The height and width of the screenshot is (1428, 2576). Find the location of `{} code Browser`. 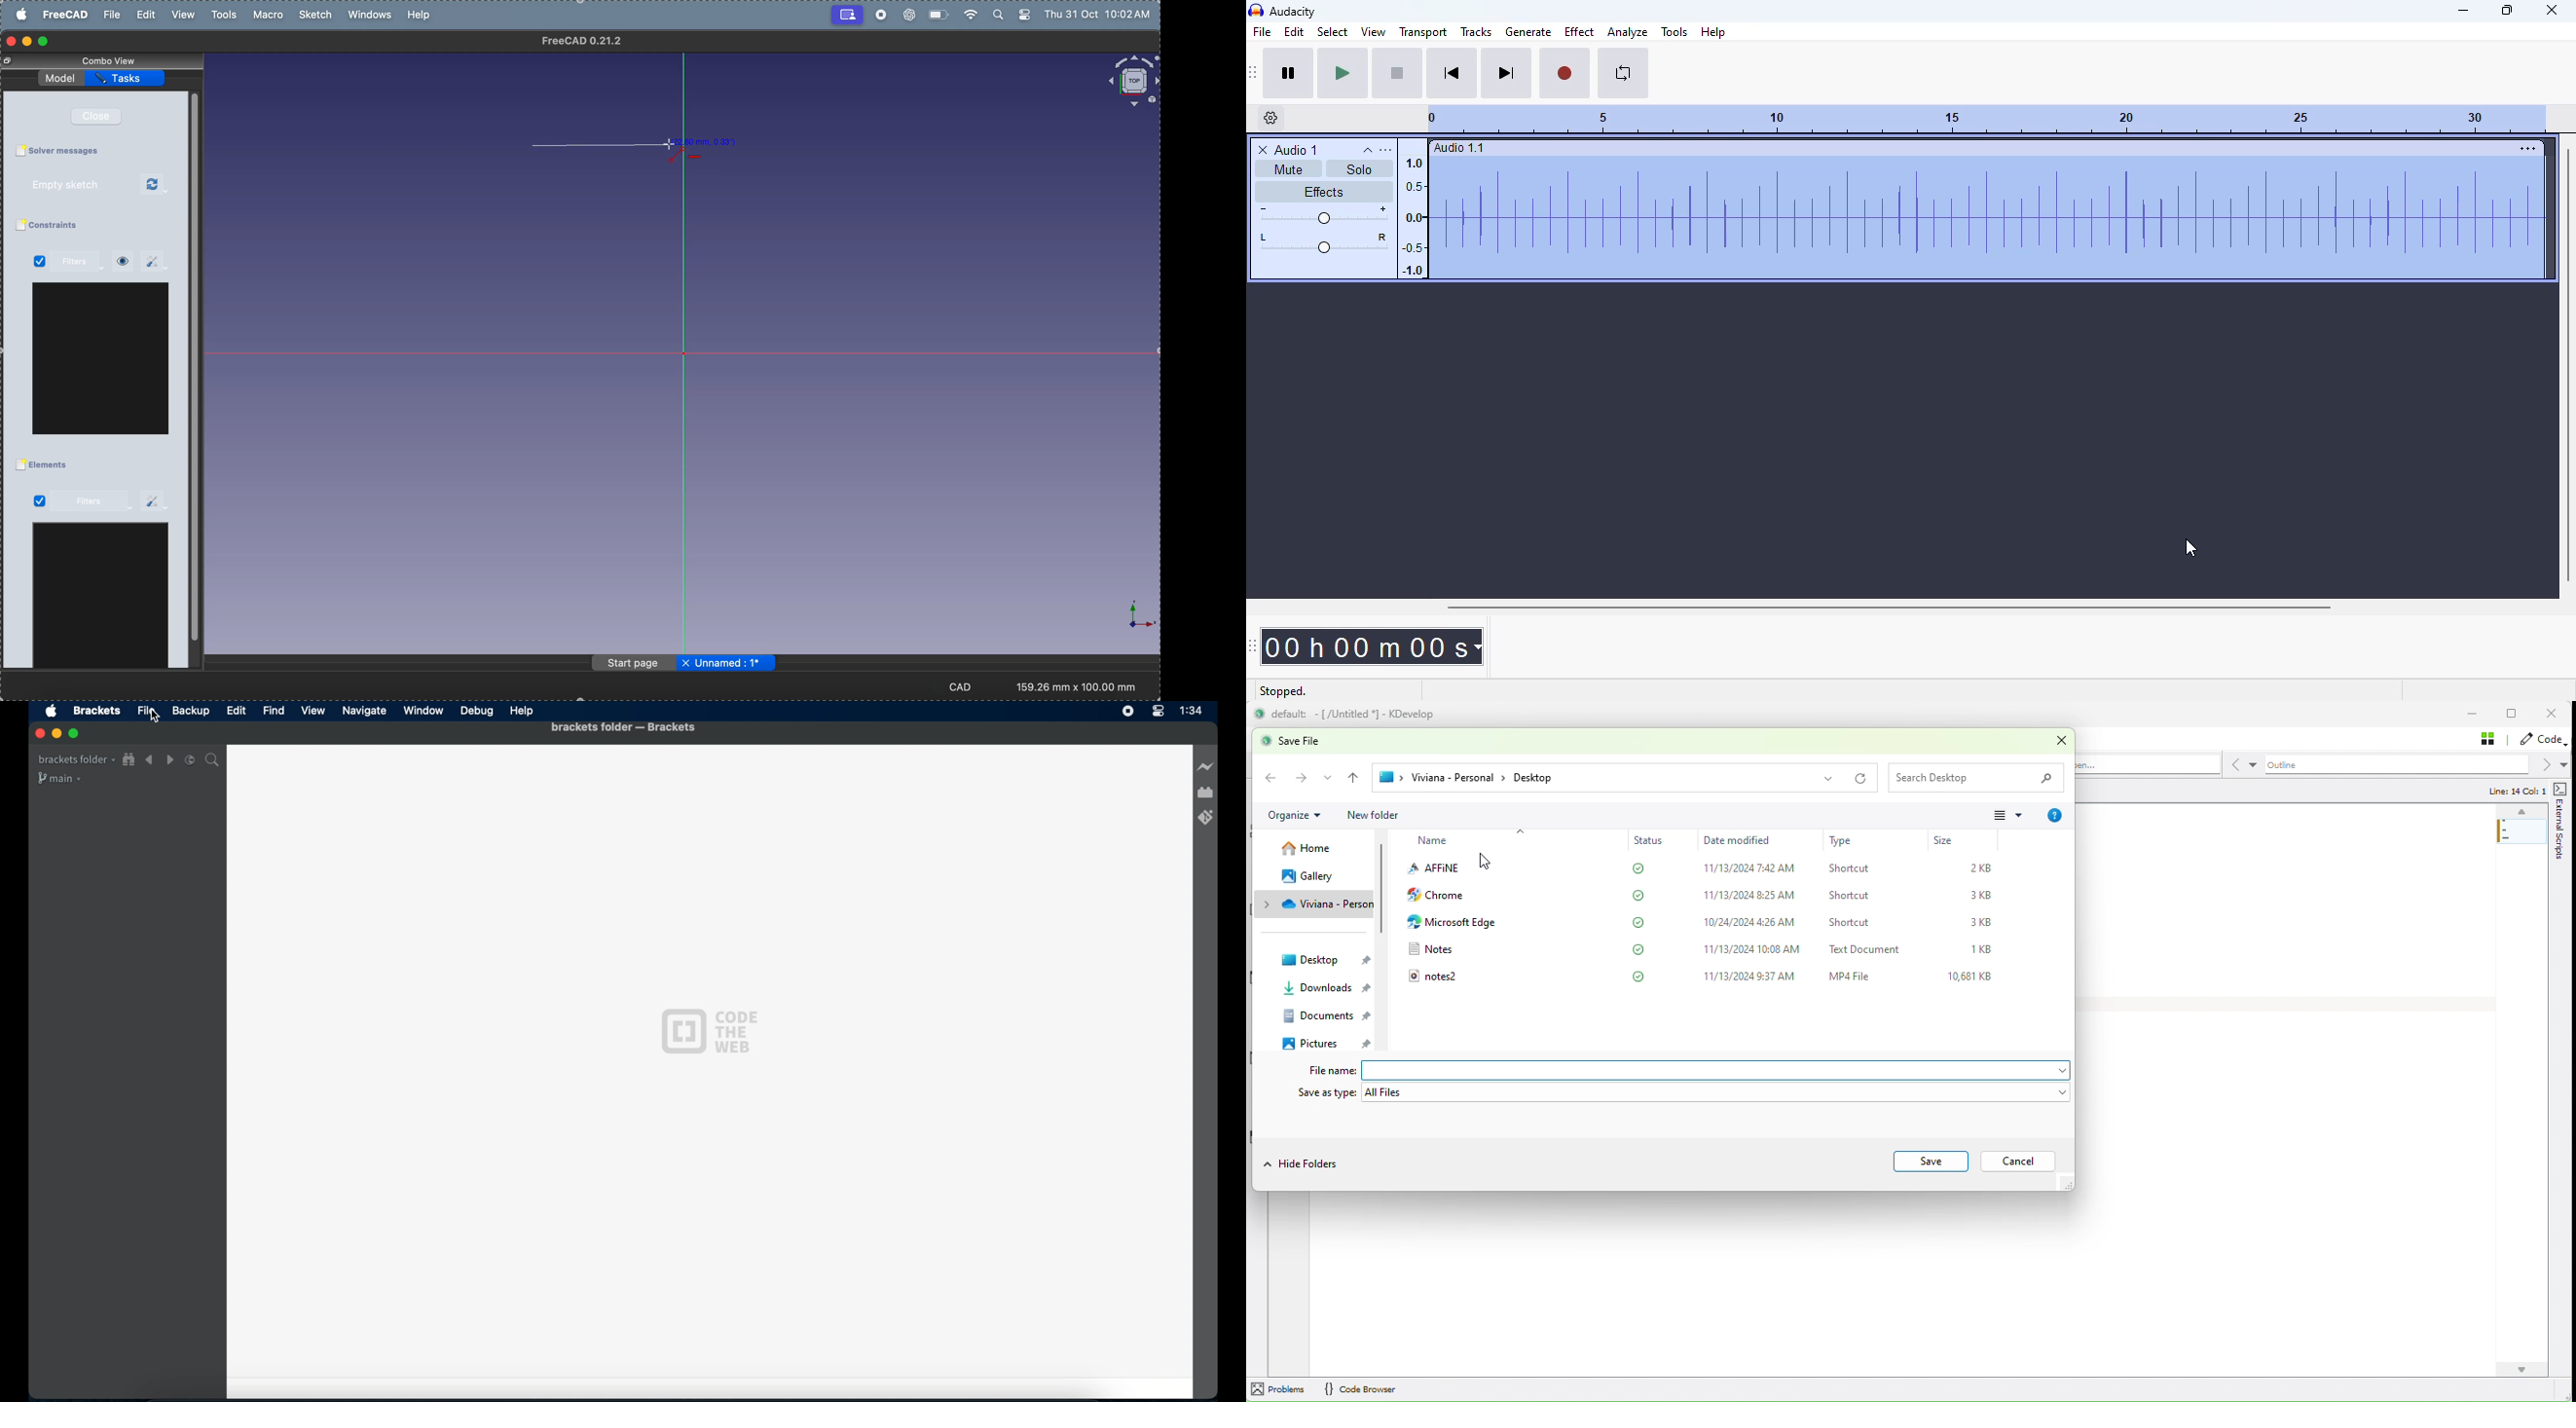

{} code Browser is located at coordinates (1359, 1388).